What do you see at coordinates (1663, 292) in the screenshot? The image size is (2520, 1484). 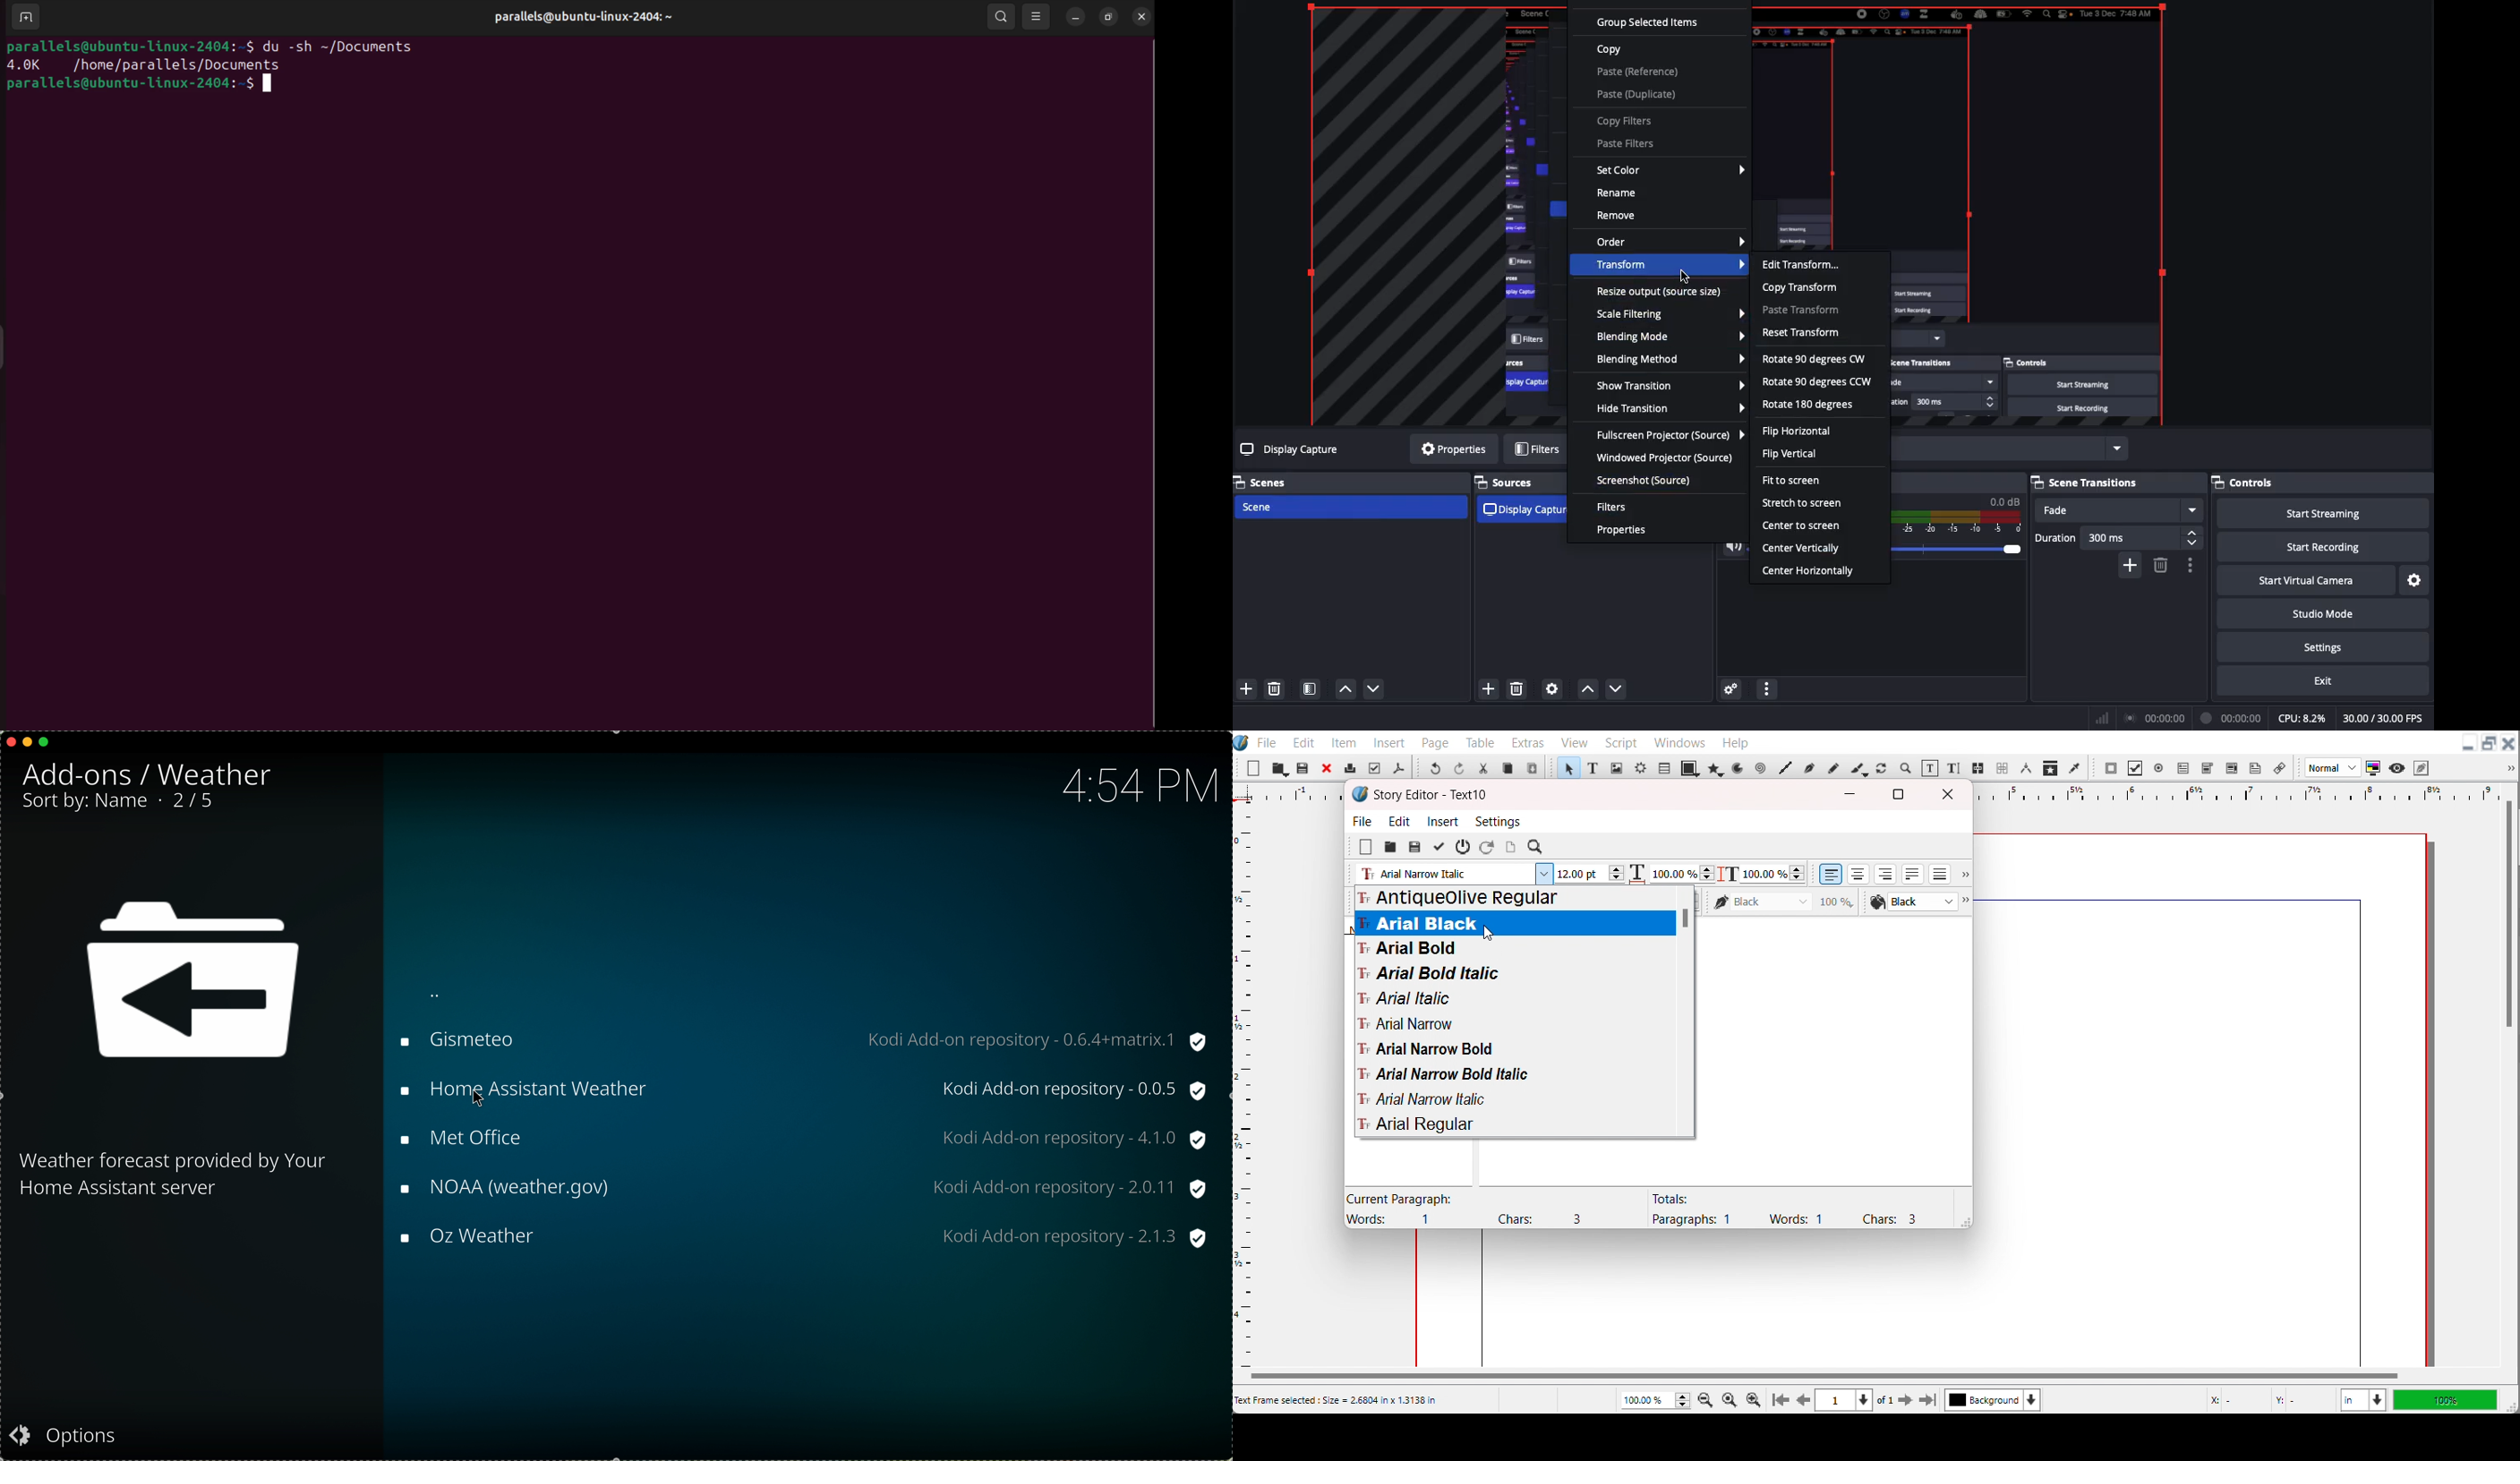 I see `Resize output` at bounding box center [1663, 292].